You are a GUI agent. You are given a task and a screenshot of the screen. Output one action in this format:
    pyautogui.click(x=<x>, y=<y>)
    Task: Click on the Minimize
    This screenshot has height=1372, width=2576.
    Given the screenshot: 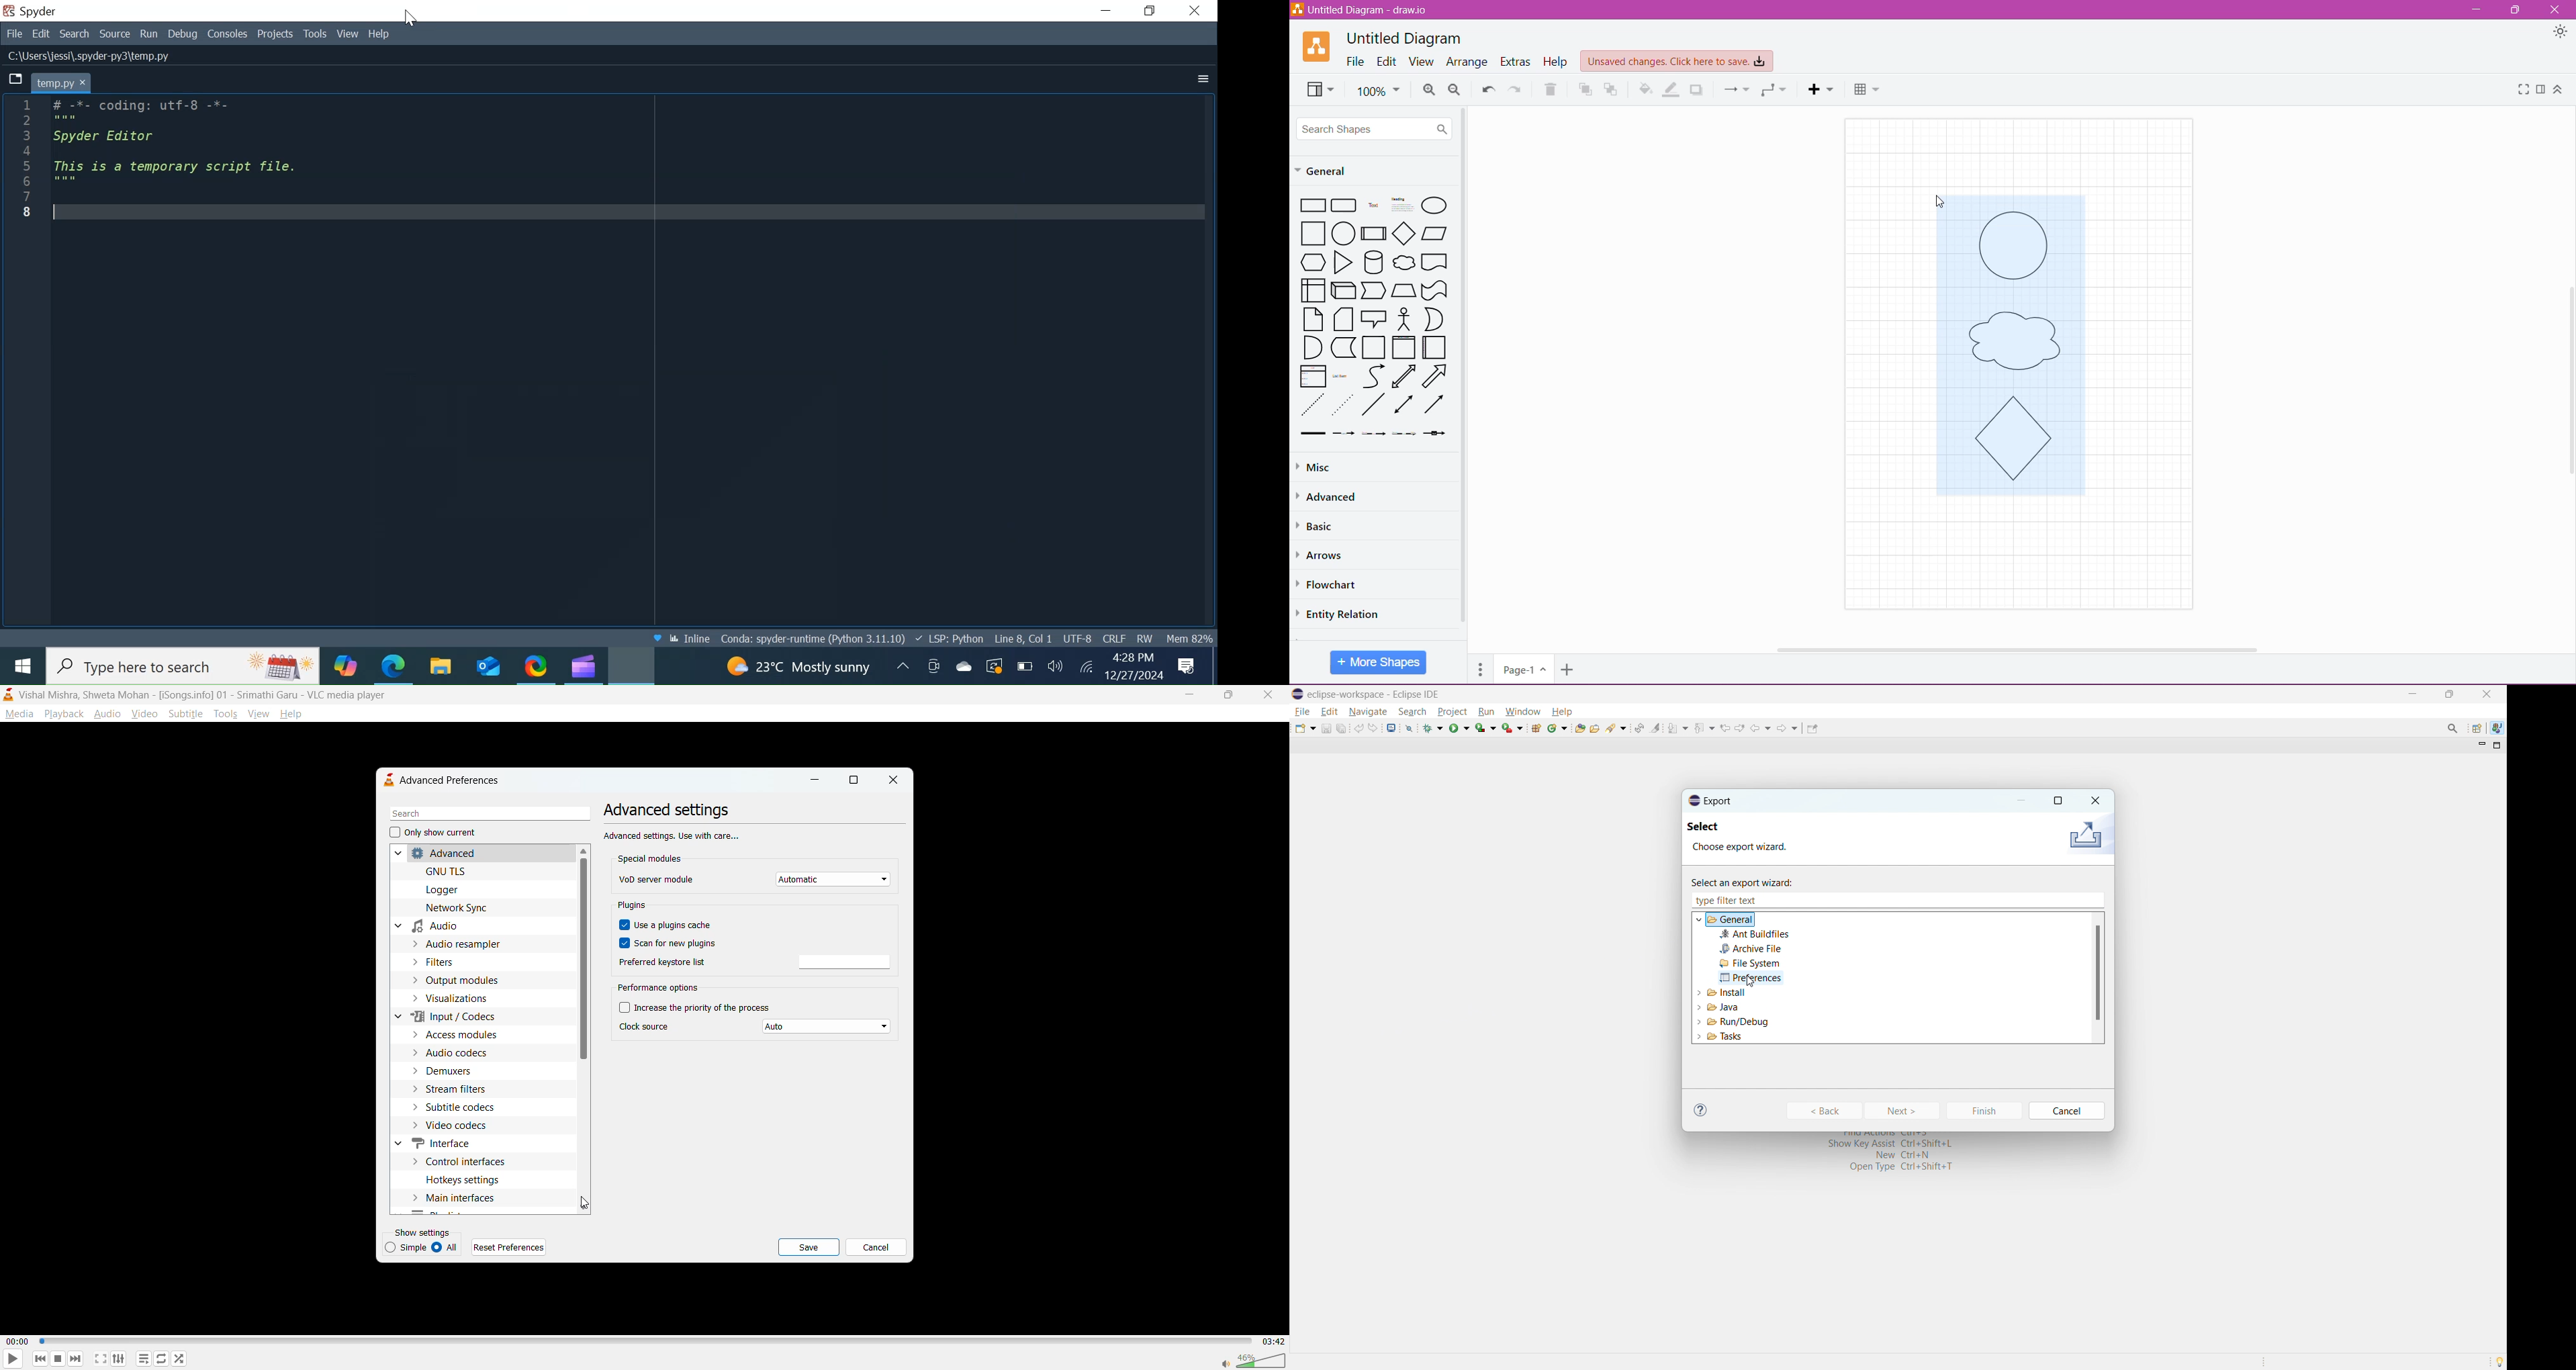 What is the action you would take?
    pyautogui.click(x=2476, y=10)
    